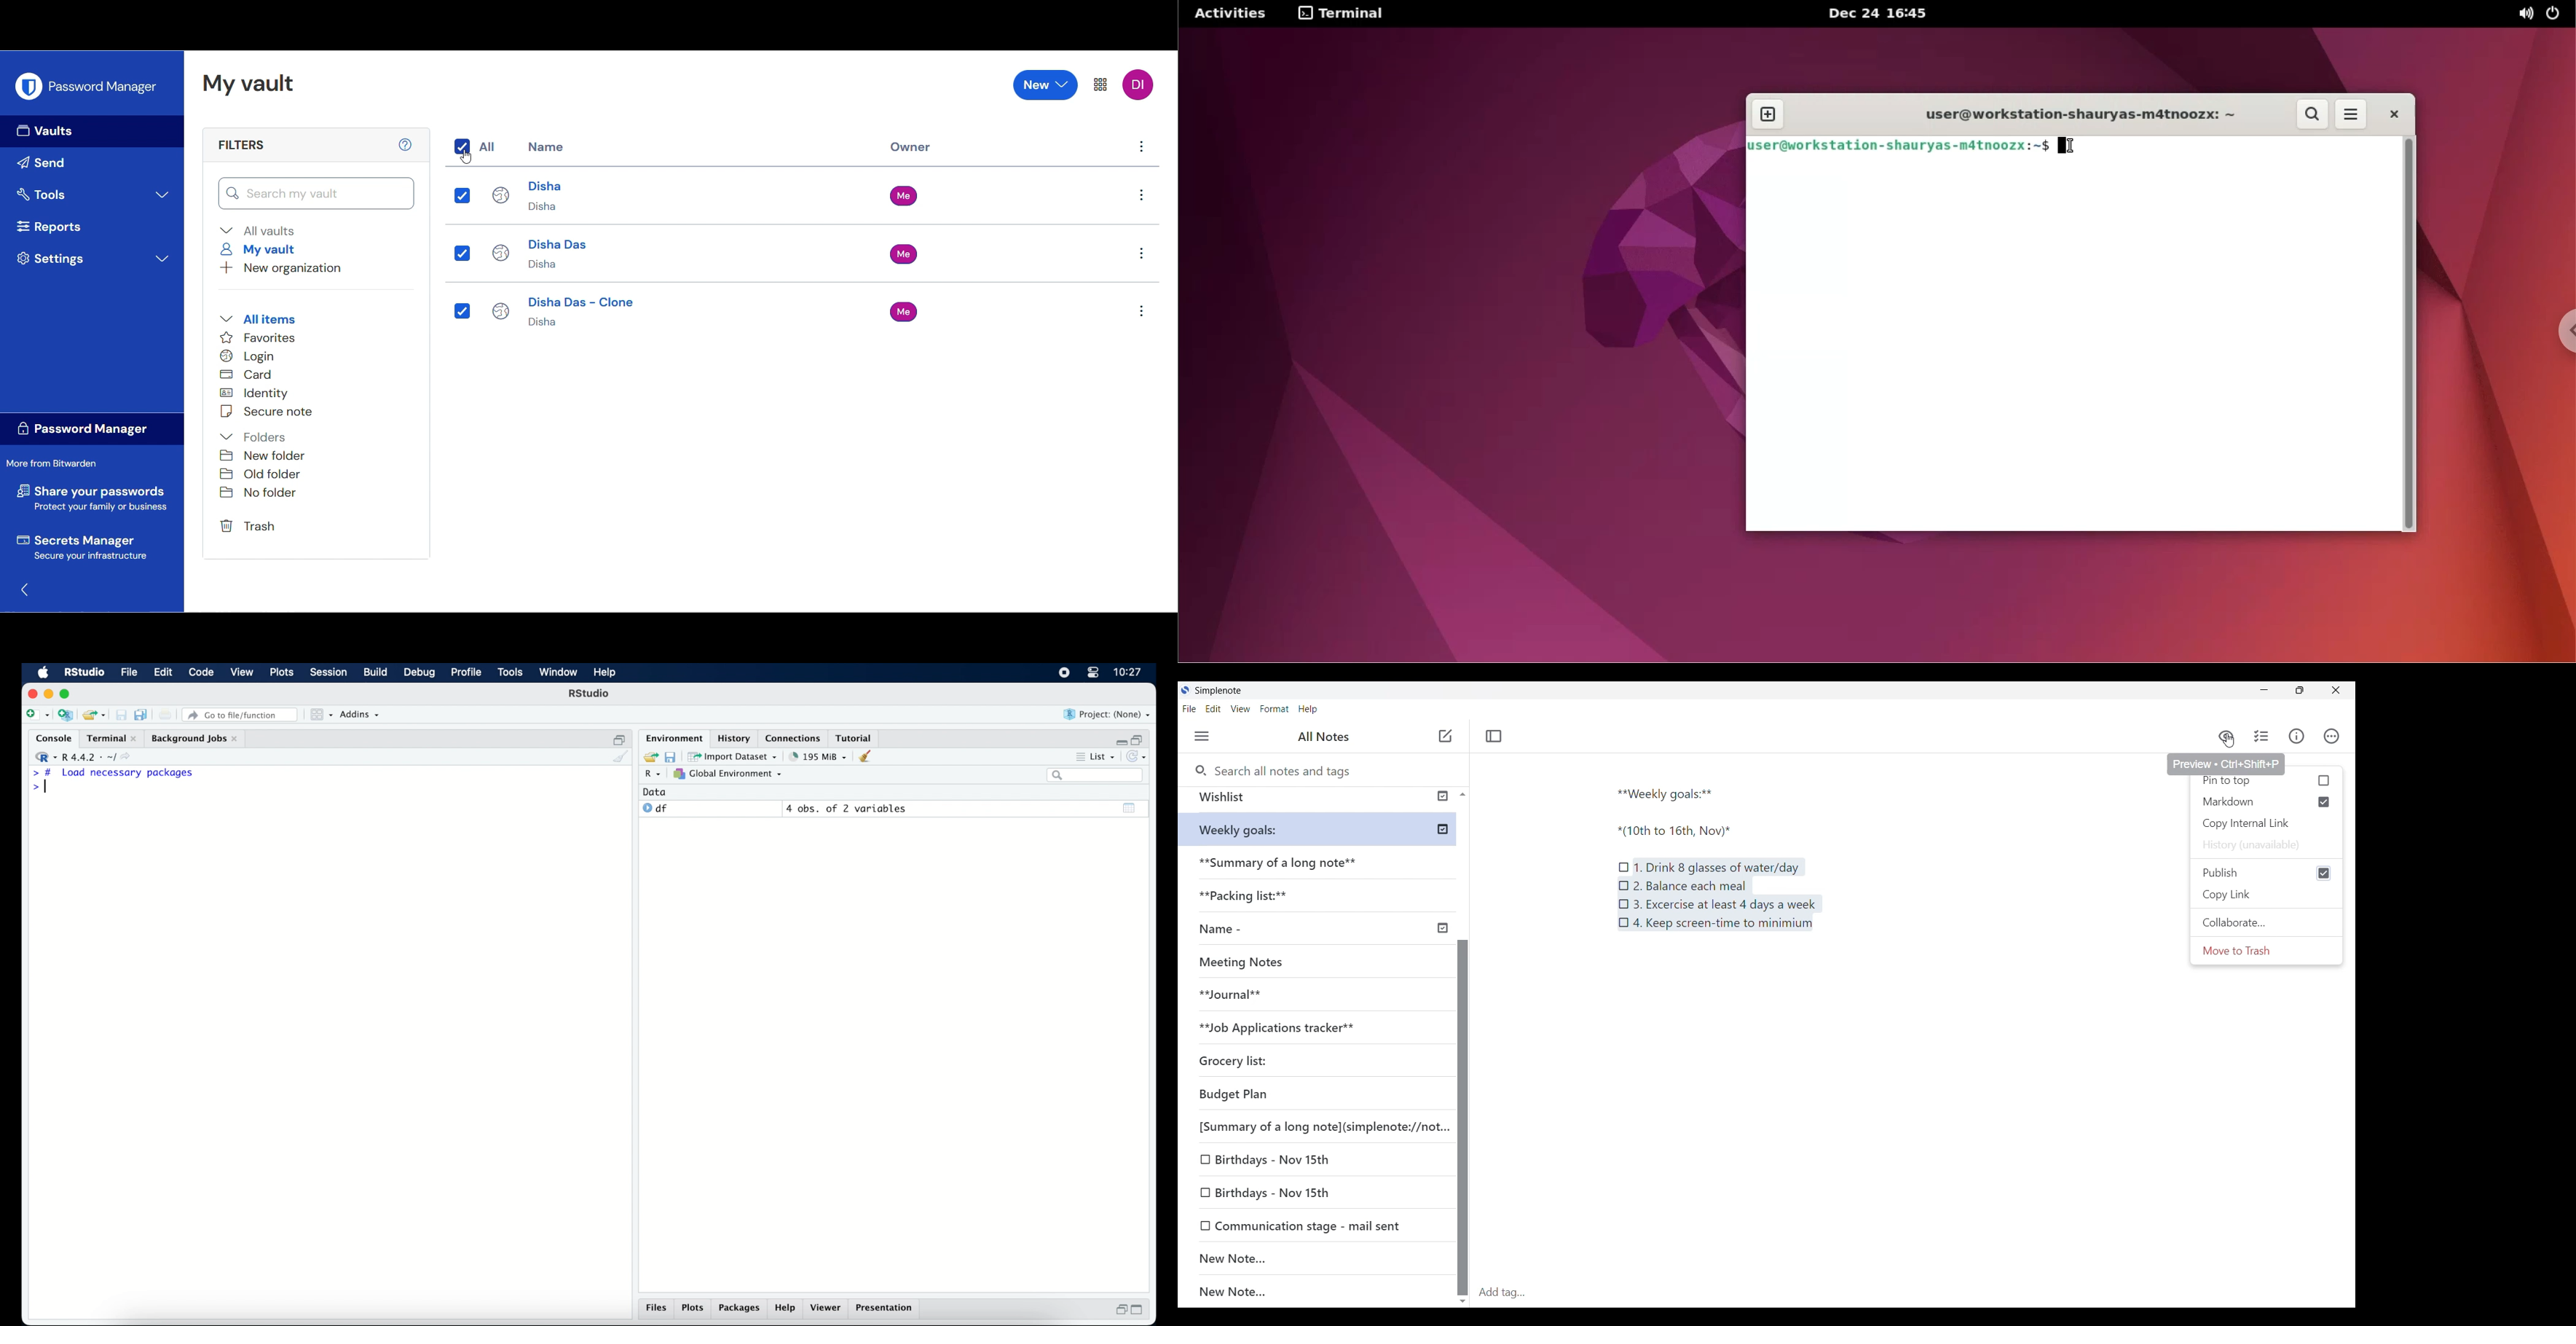 The width and height of the screenshot is (2576, 1344). Describe the element at coordinates (670, 756) in the screenshot. I see `save` at that location.